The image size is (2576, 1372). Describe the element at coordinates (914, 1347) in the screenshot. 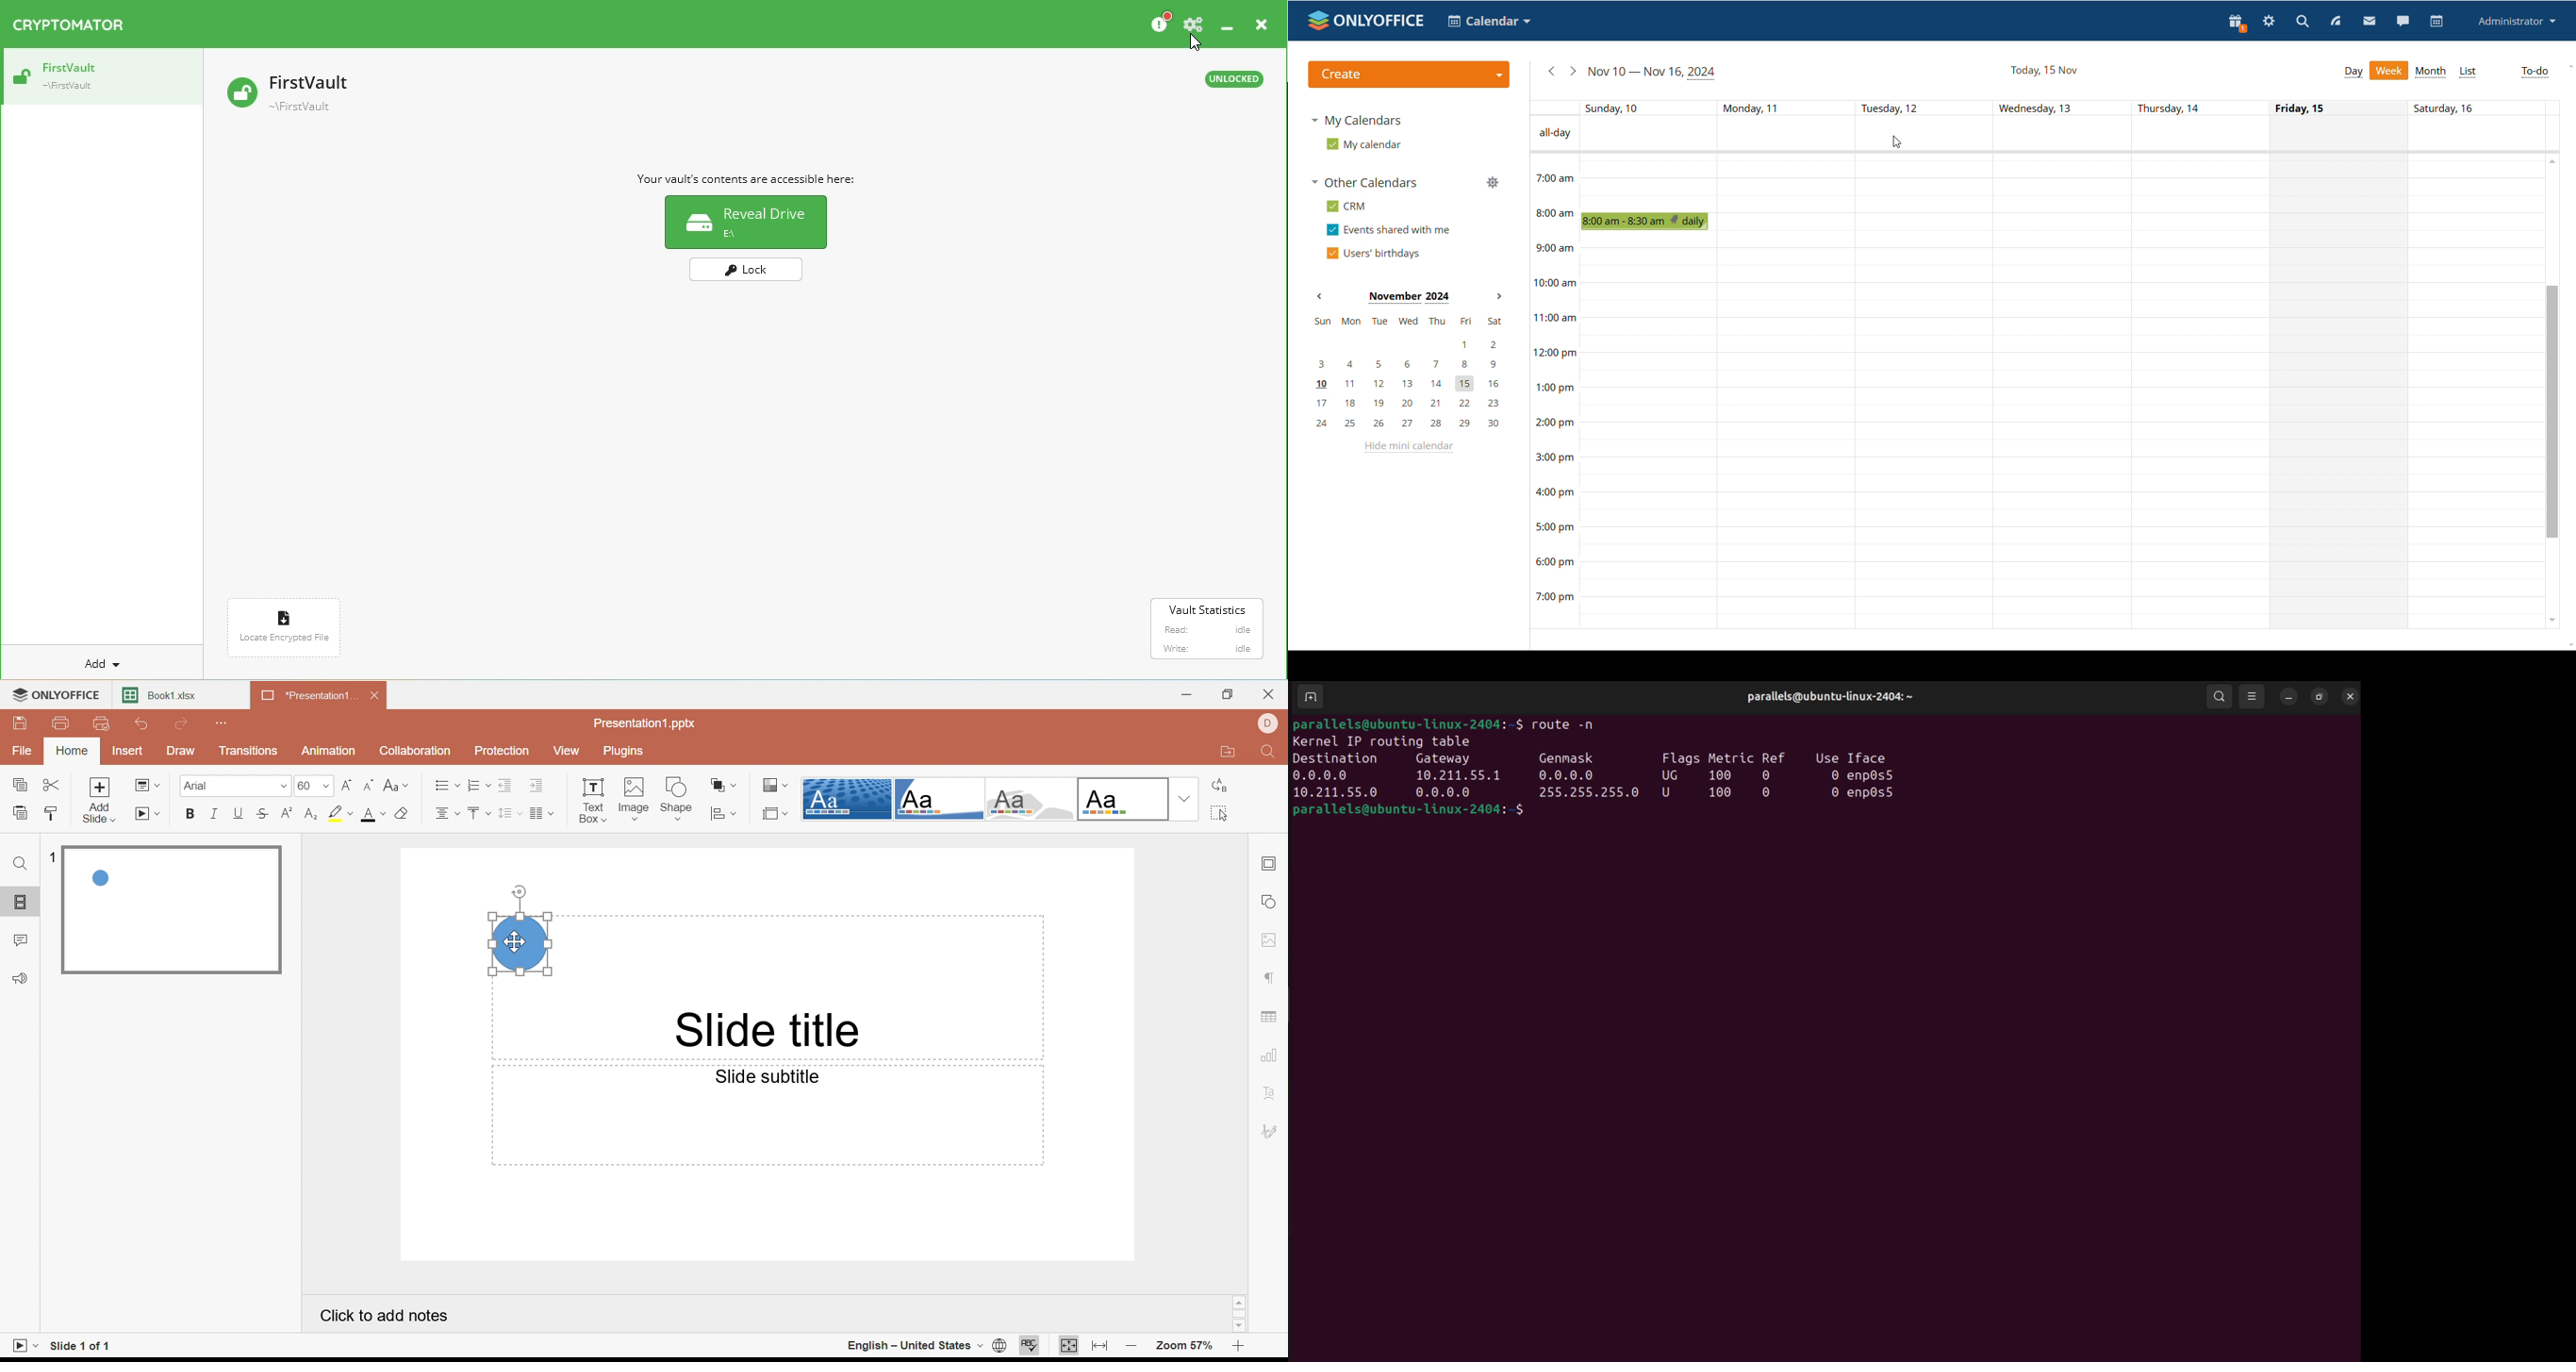

I see `English - United States` at that location.